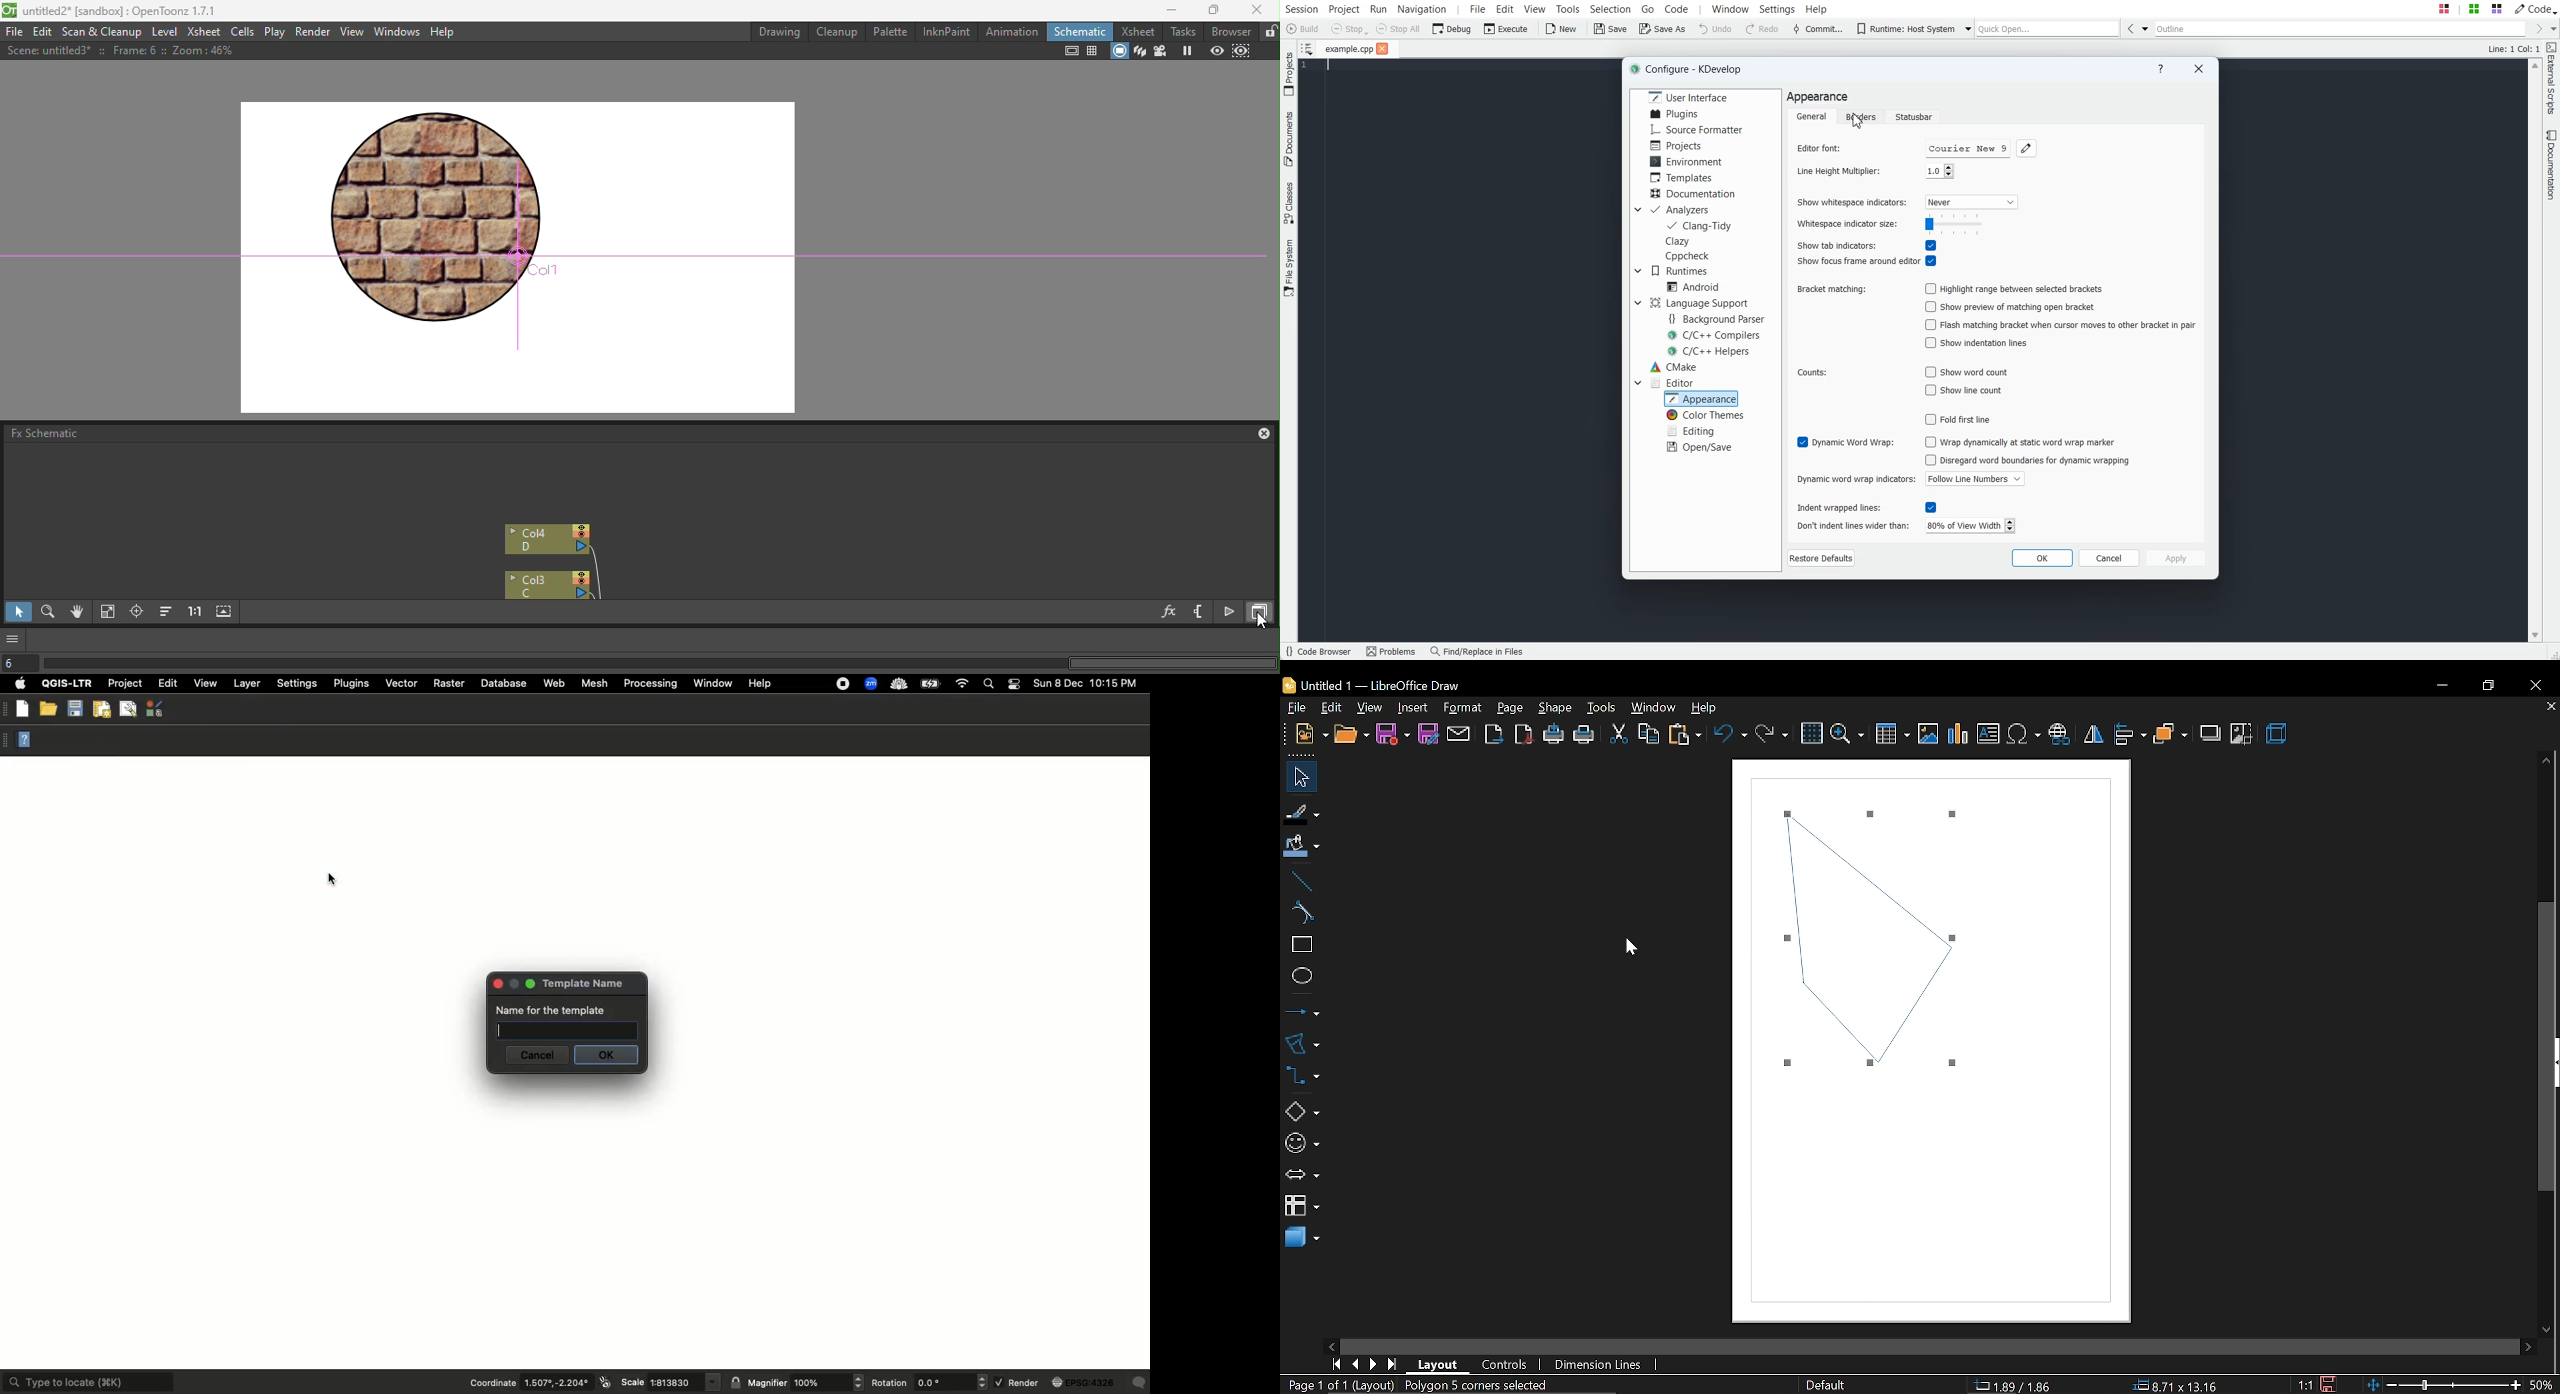 The image size is (2576, 1400). I want to click on Help, so click(27, 741).